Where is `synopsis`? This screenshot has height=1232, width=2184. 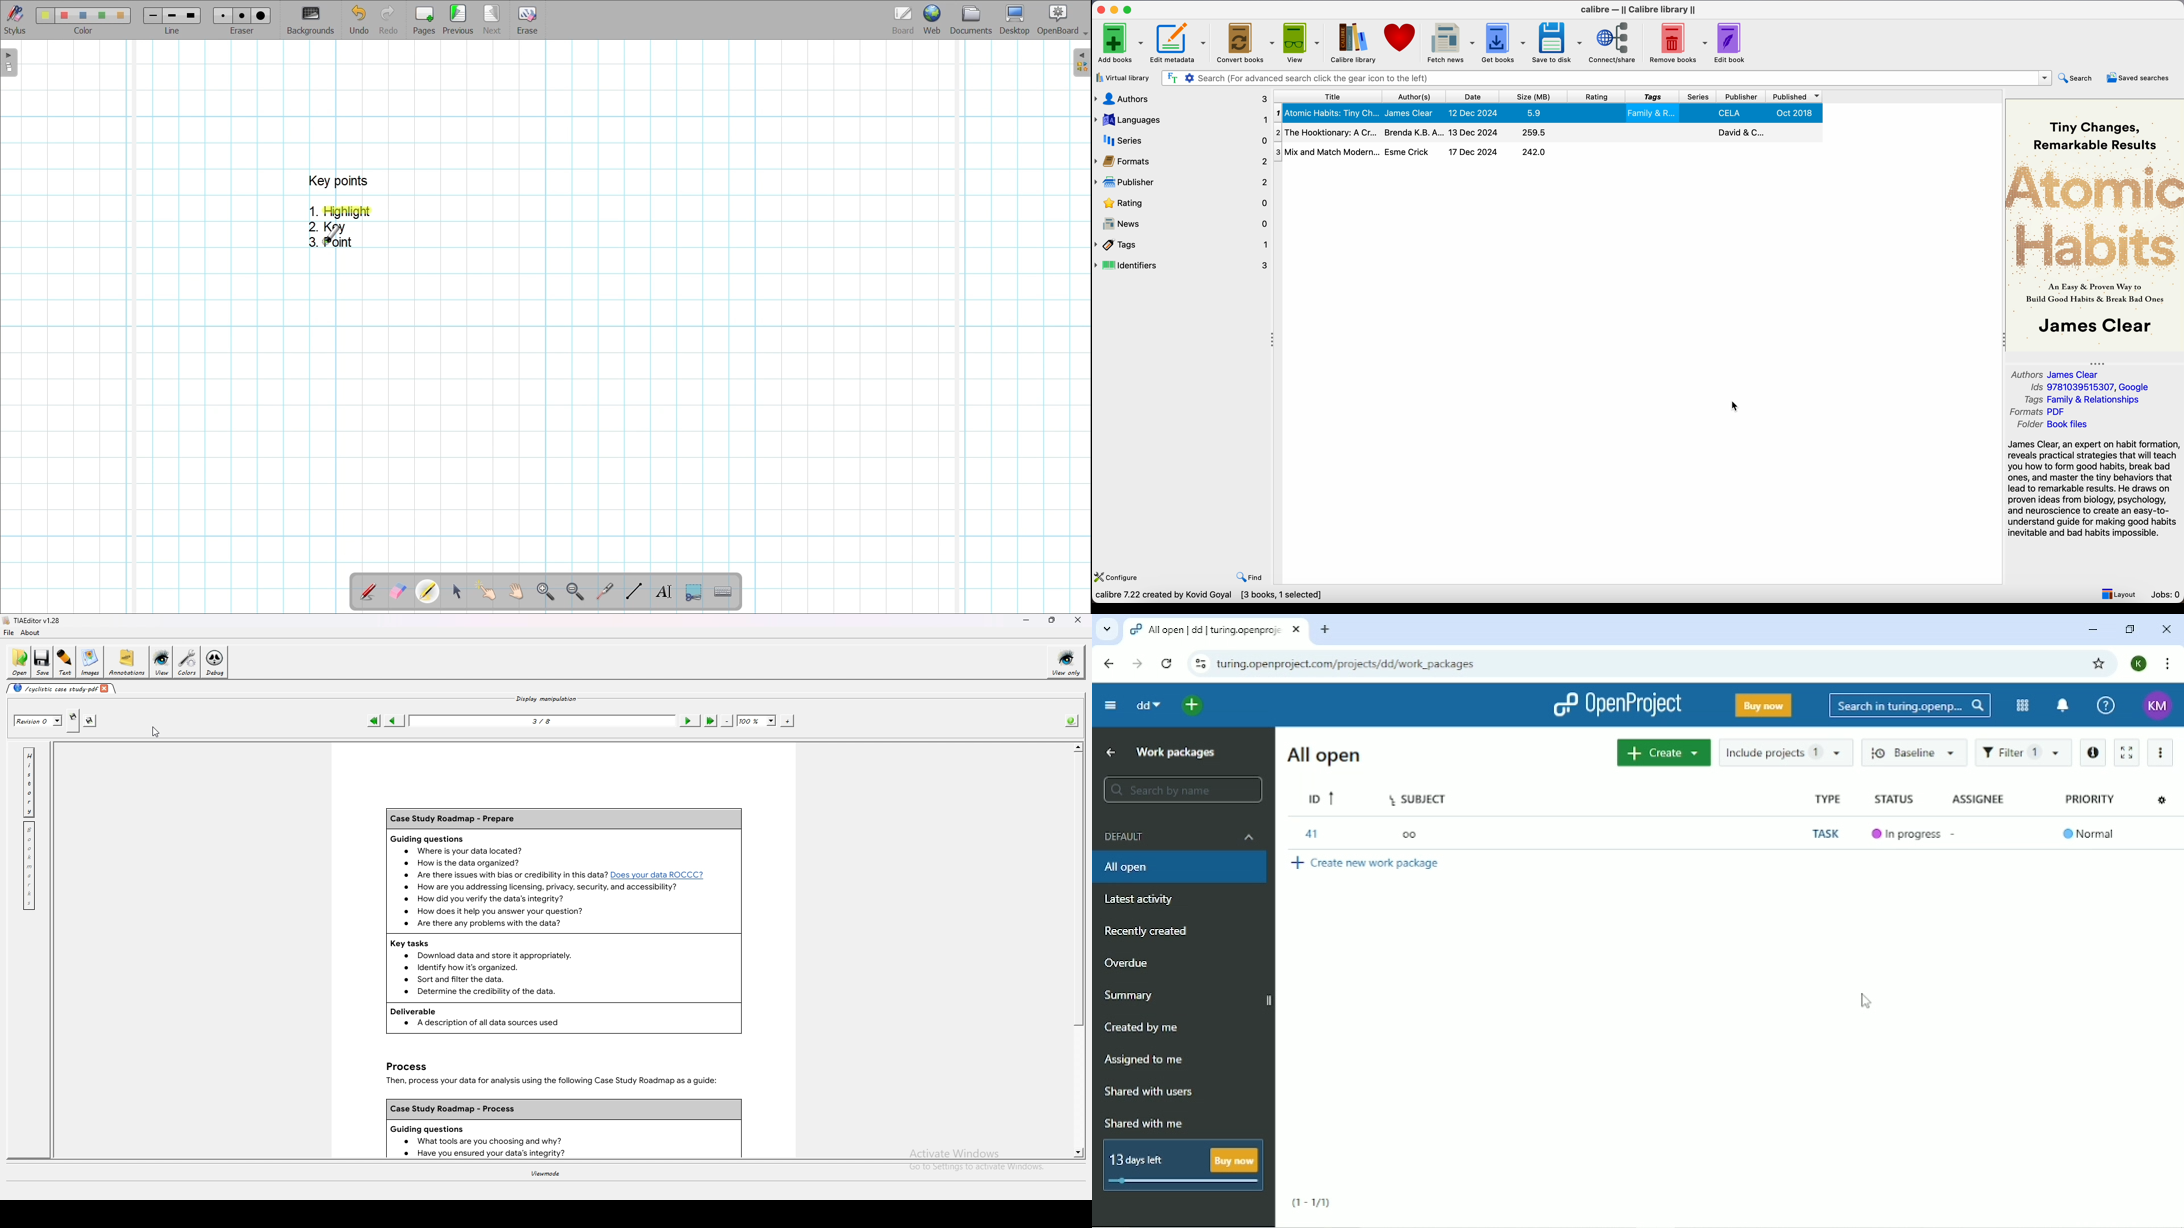
synopsis is located at coordinates (2094, 490).